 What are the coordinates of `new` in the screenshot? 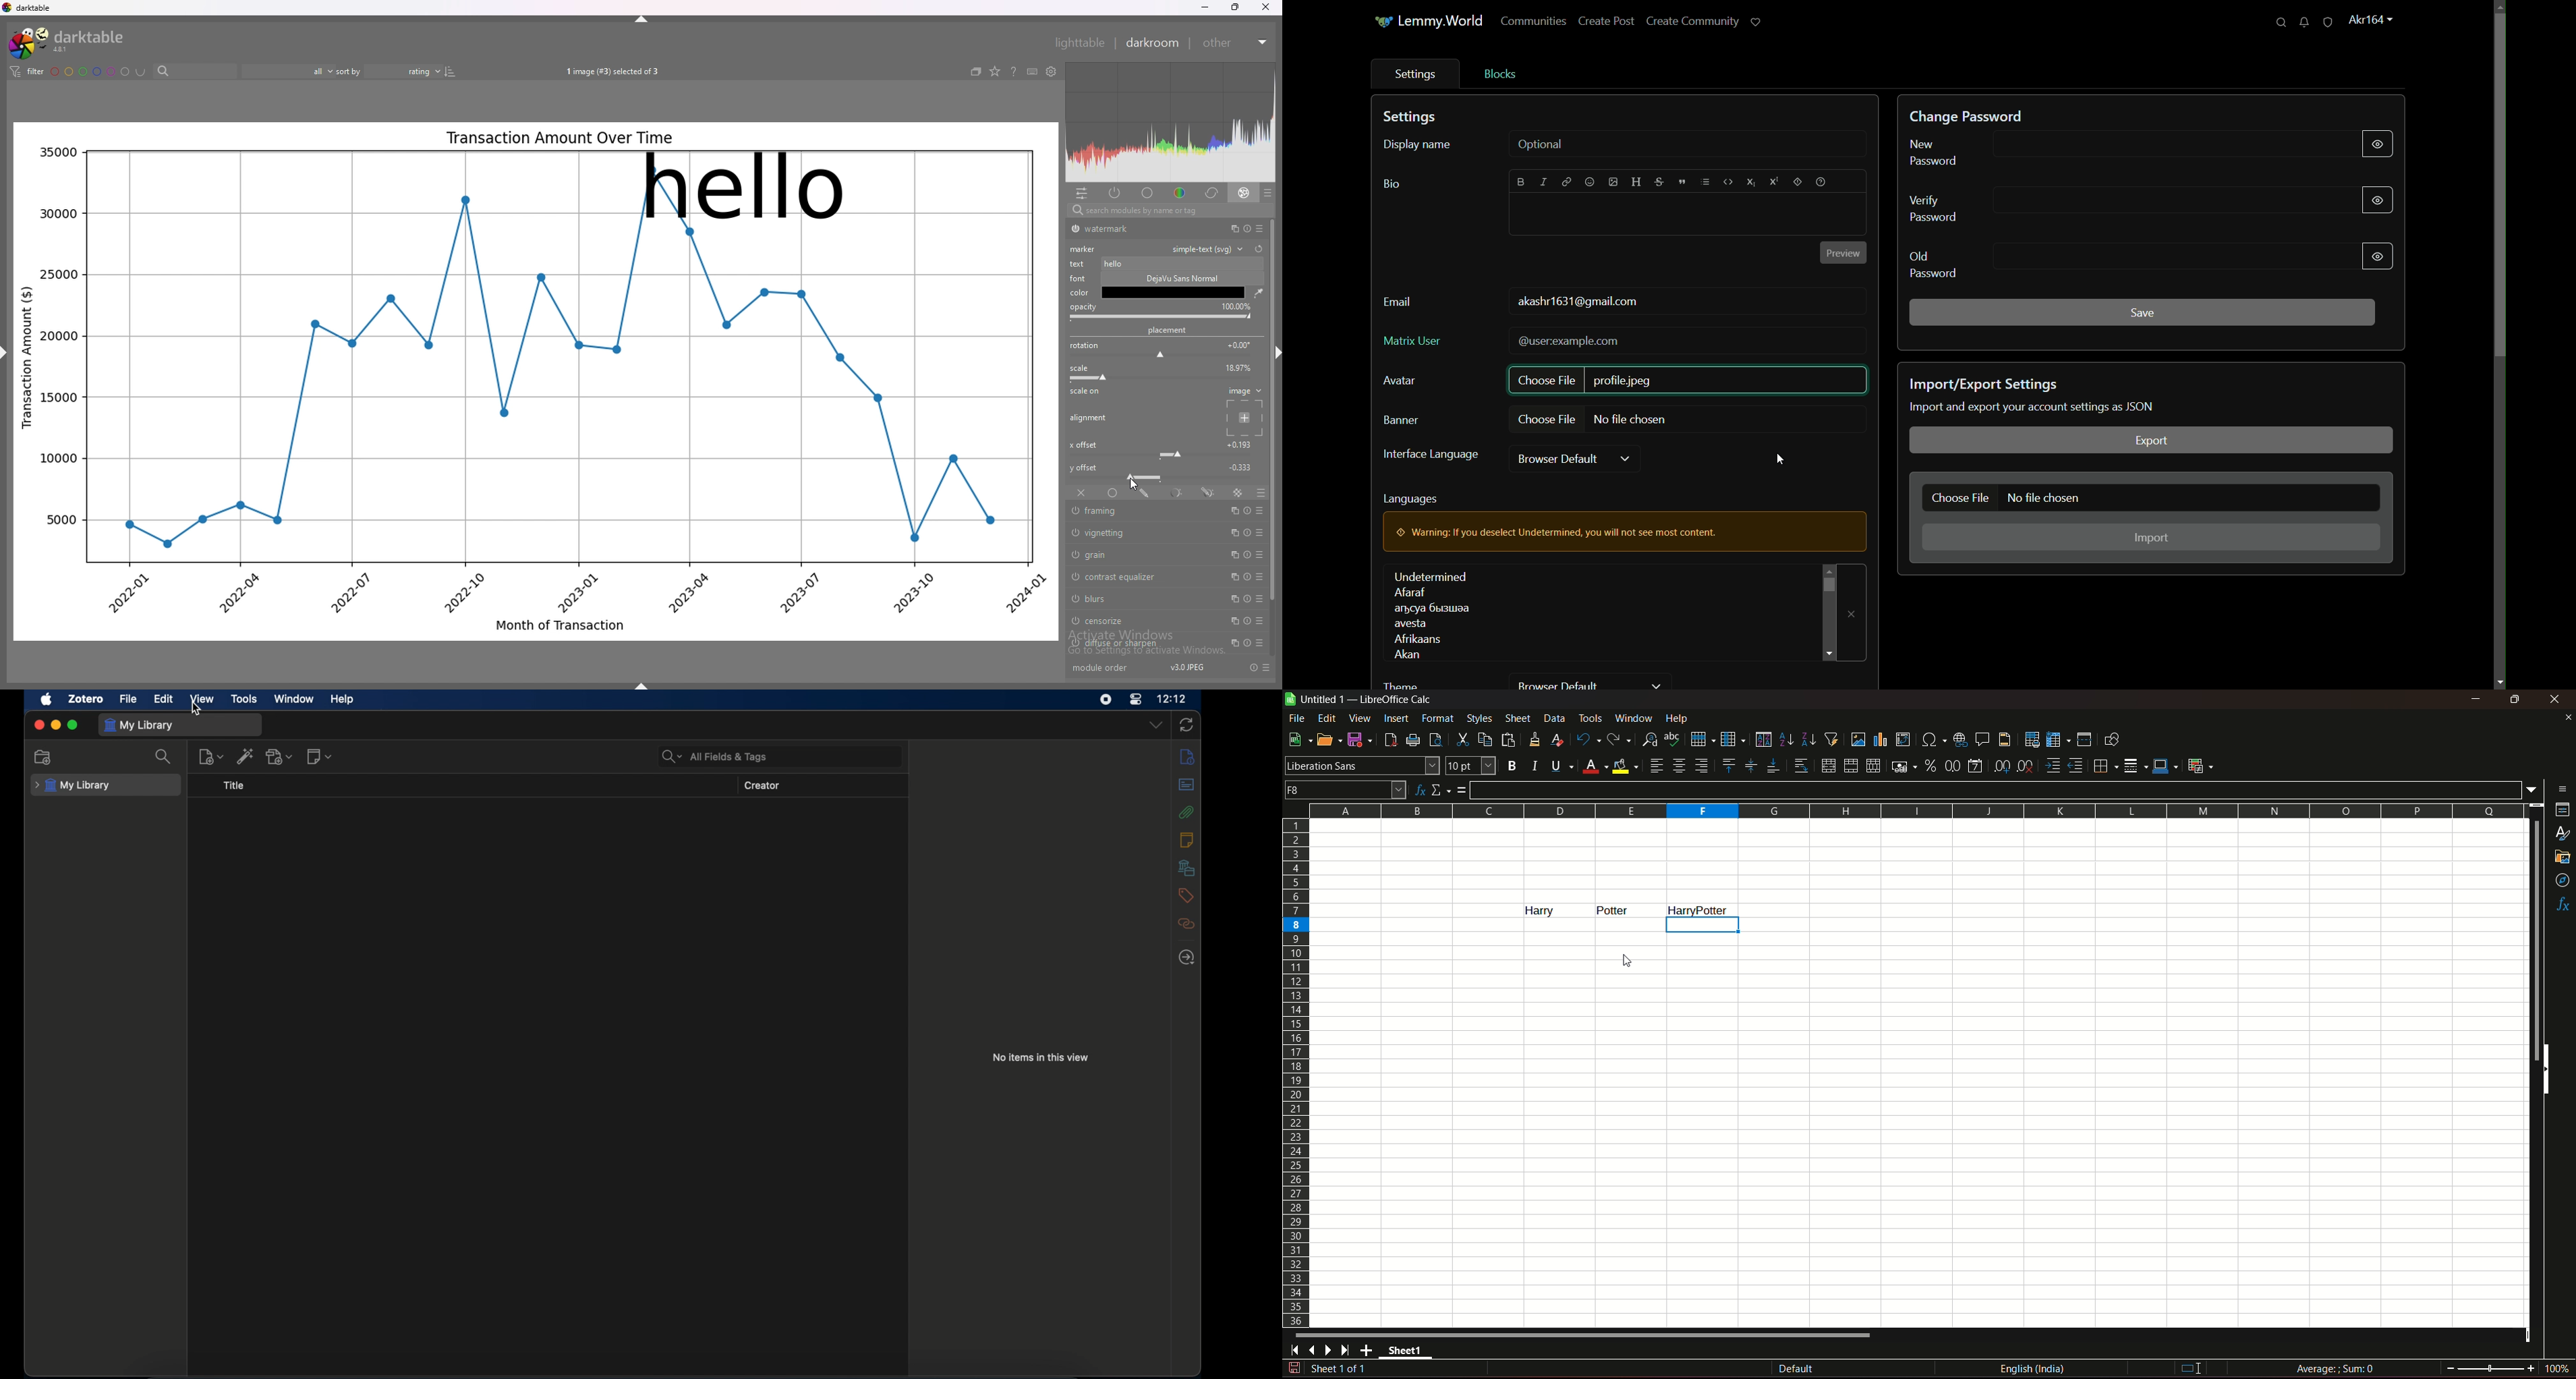 It's located at (1298, 739).